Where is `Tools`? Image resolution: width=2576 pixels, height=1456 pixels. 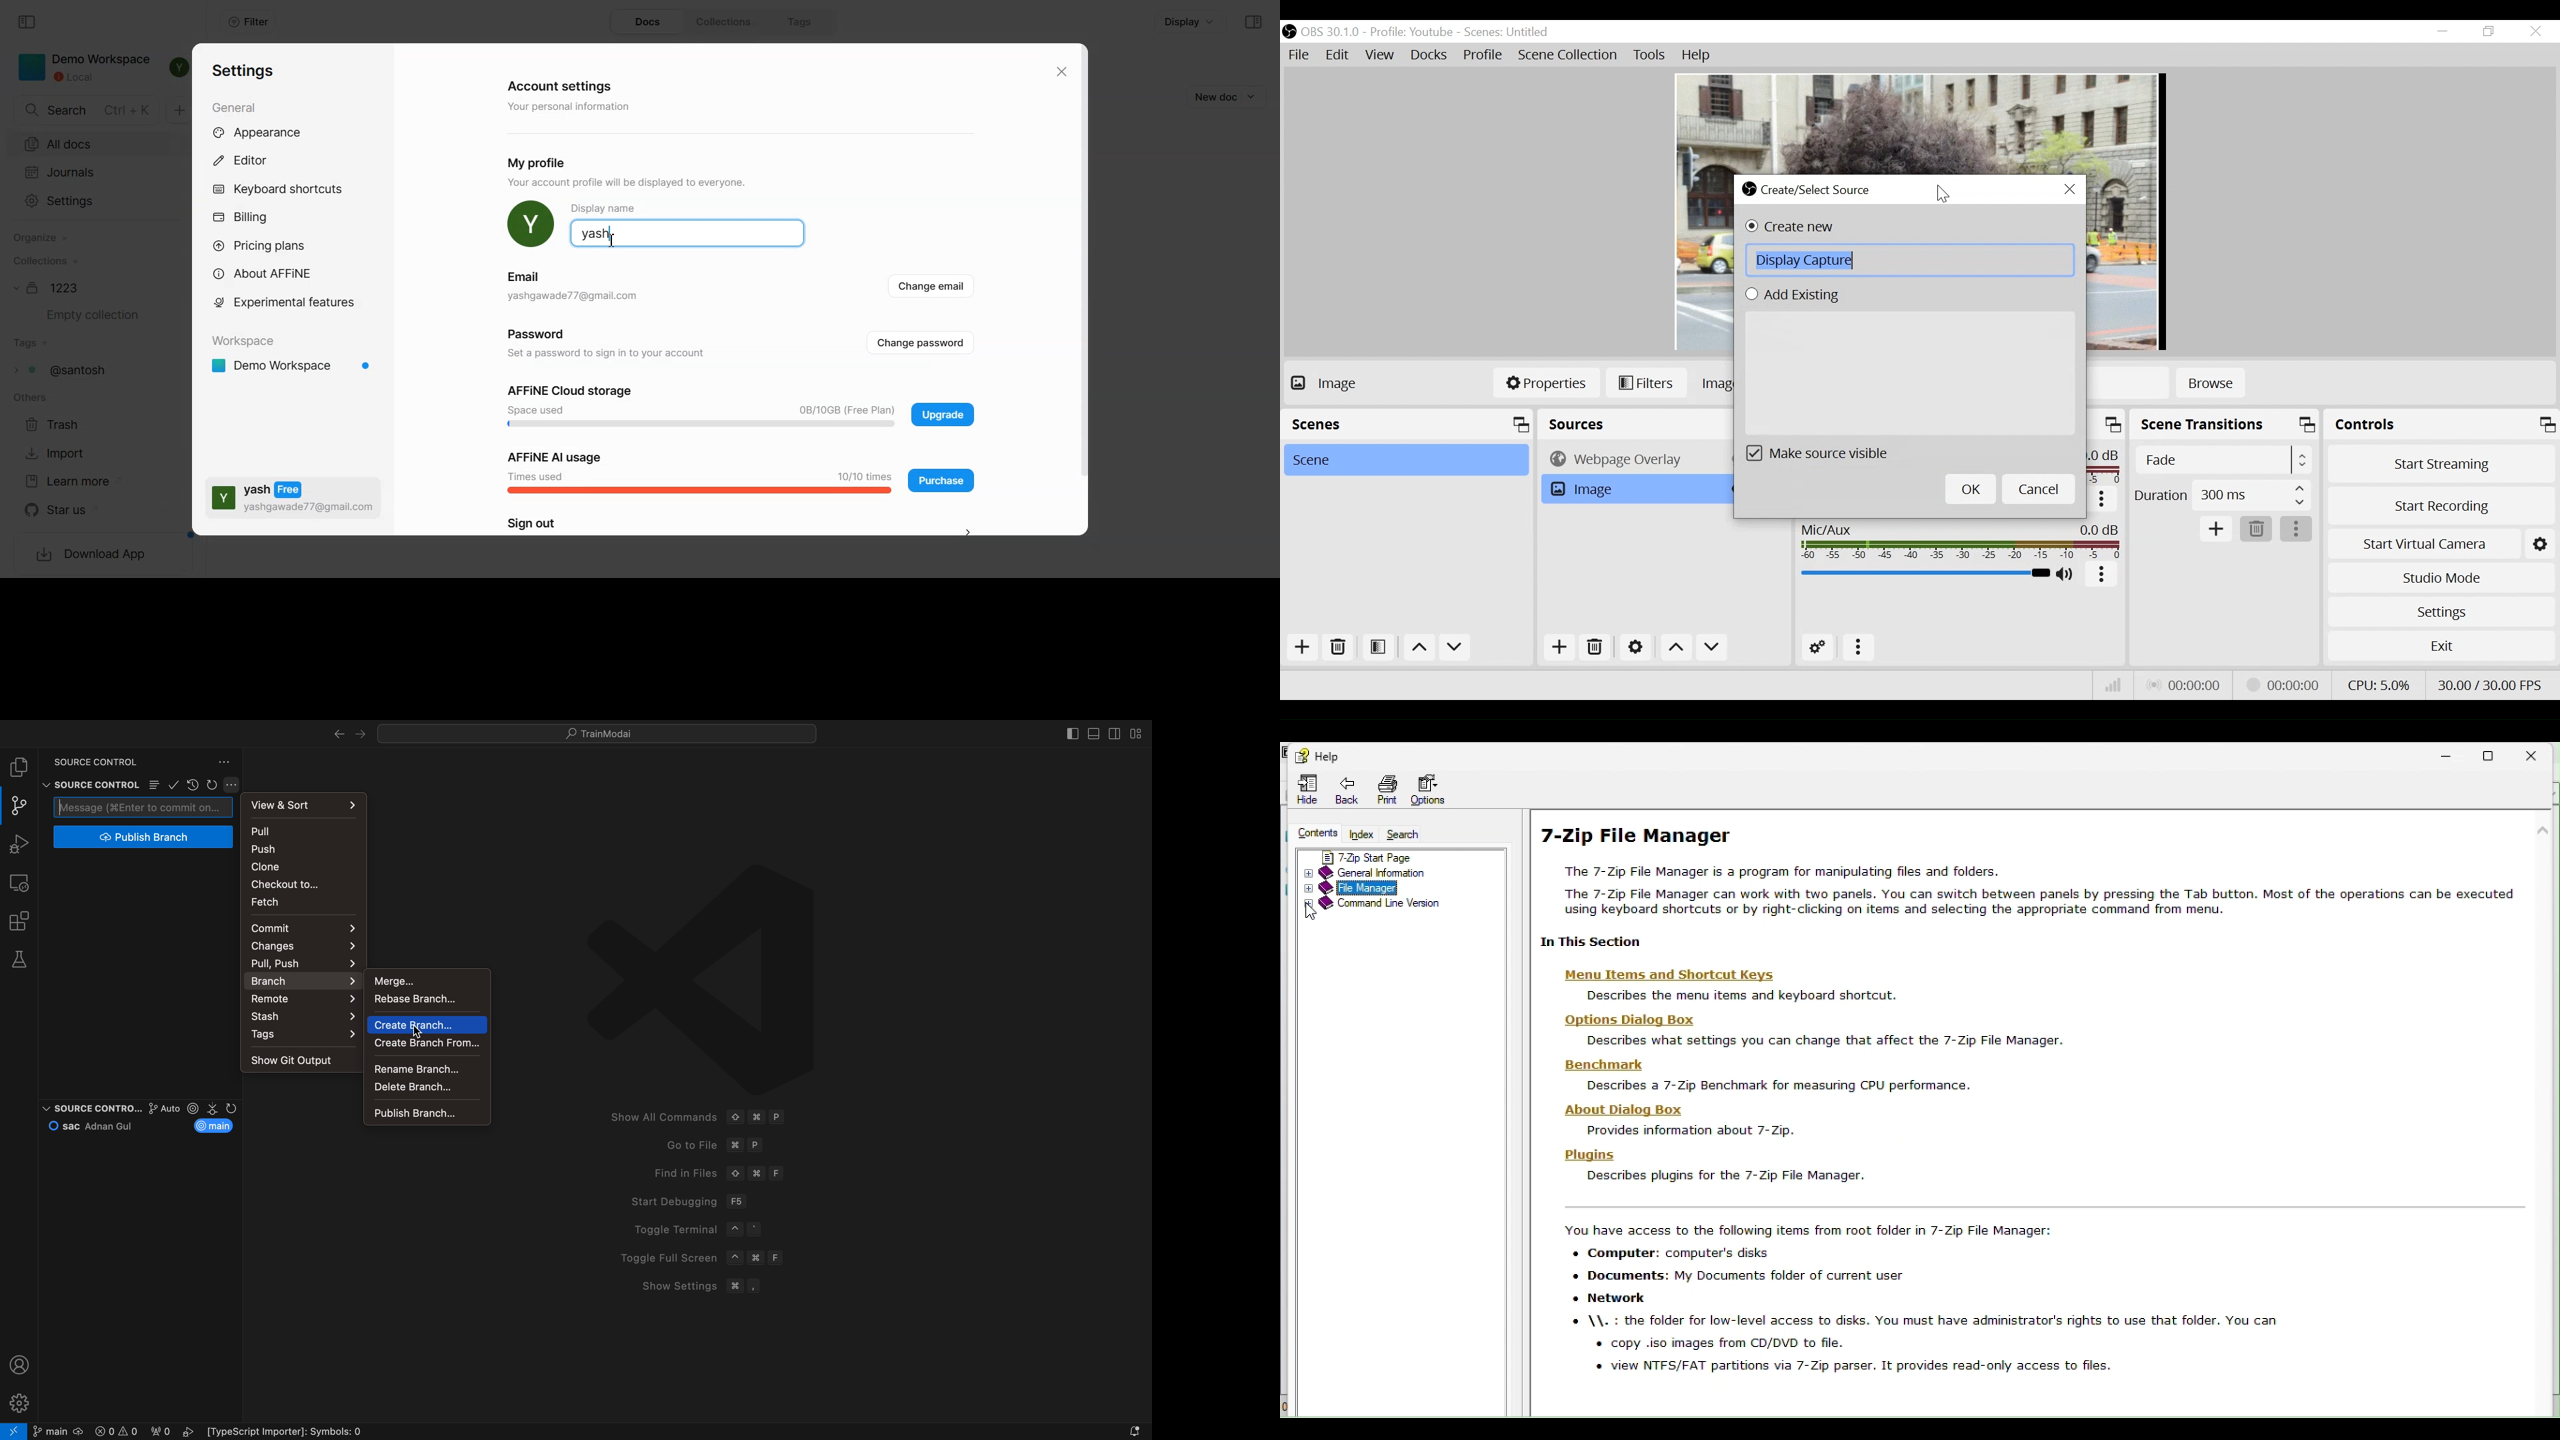
Tools is located at coordinates (1650, 55).